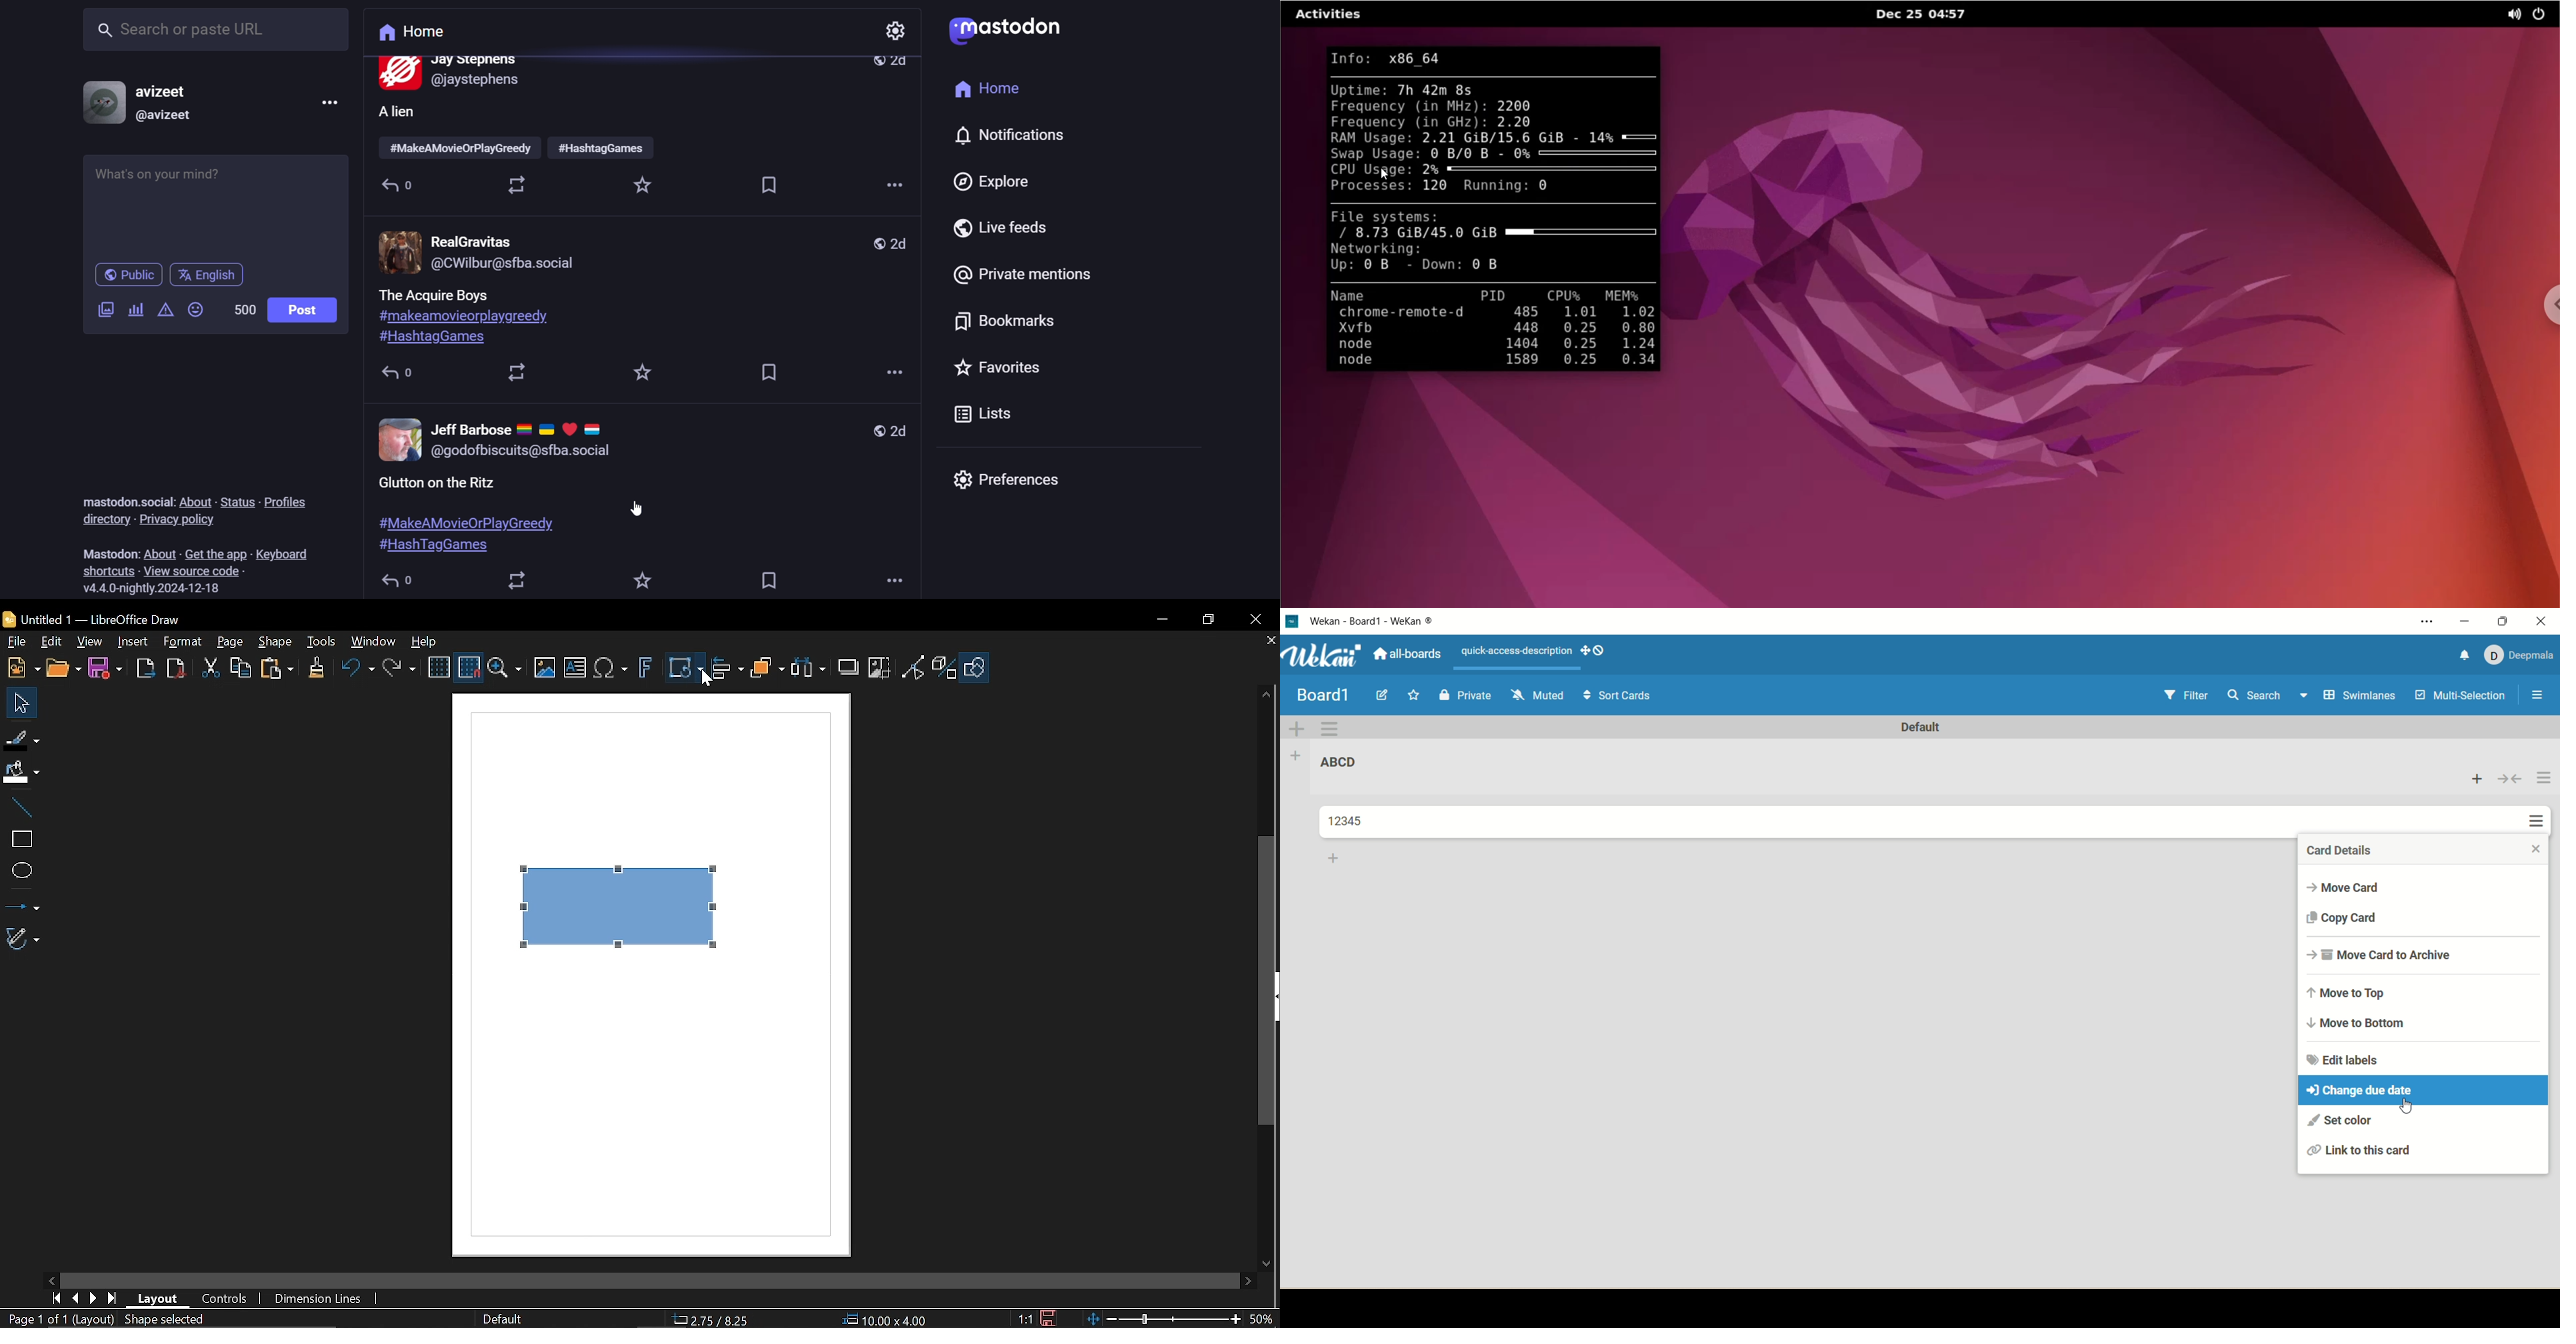 This screenshot has width=2576, height=1344. I want to click on search, so click(212, 33).